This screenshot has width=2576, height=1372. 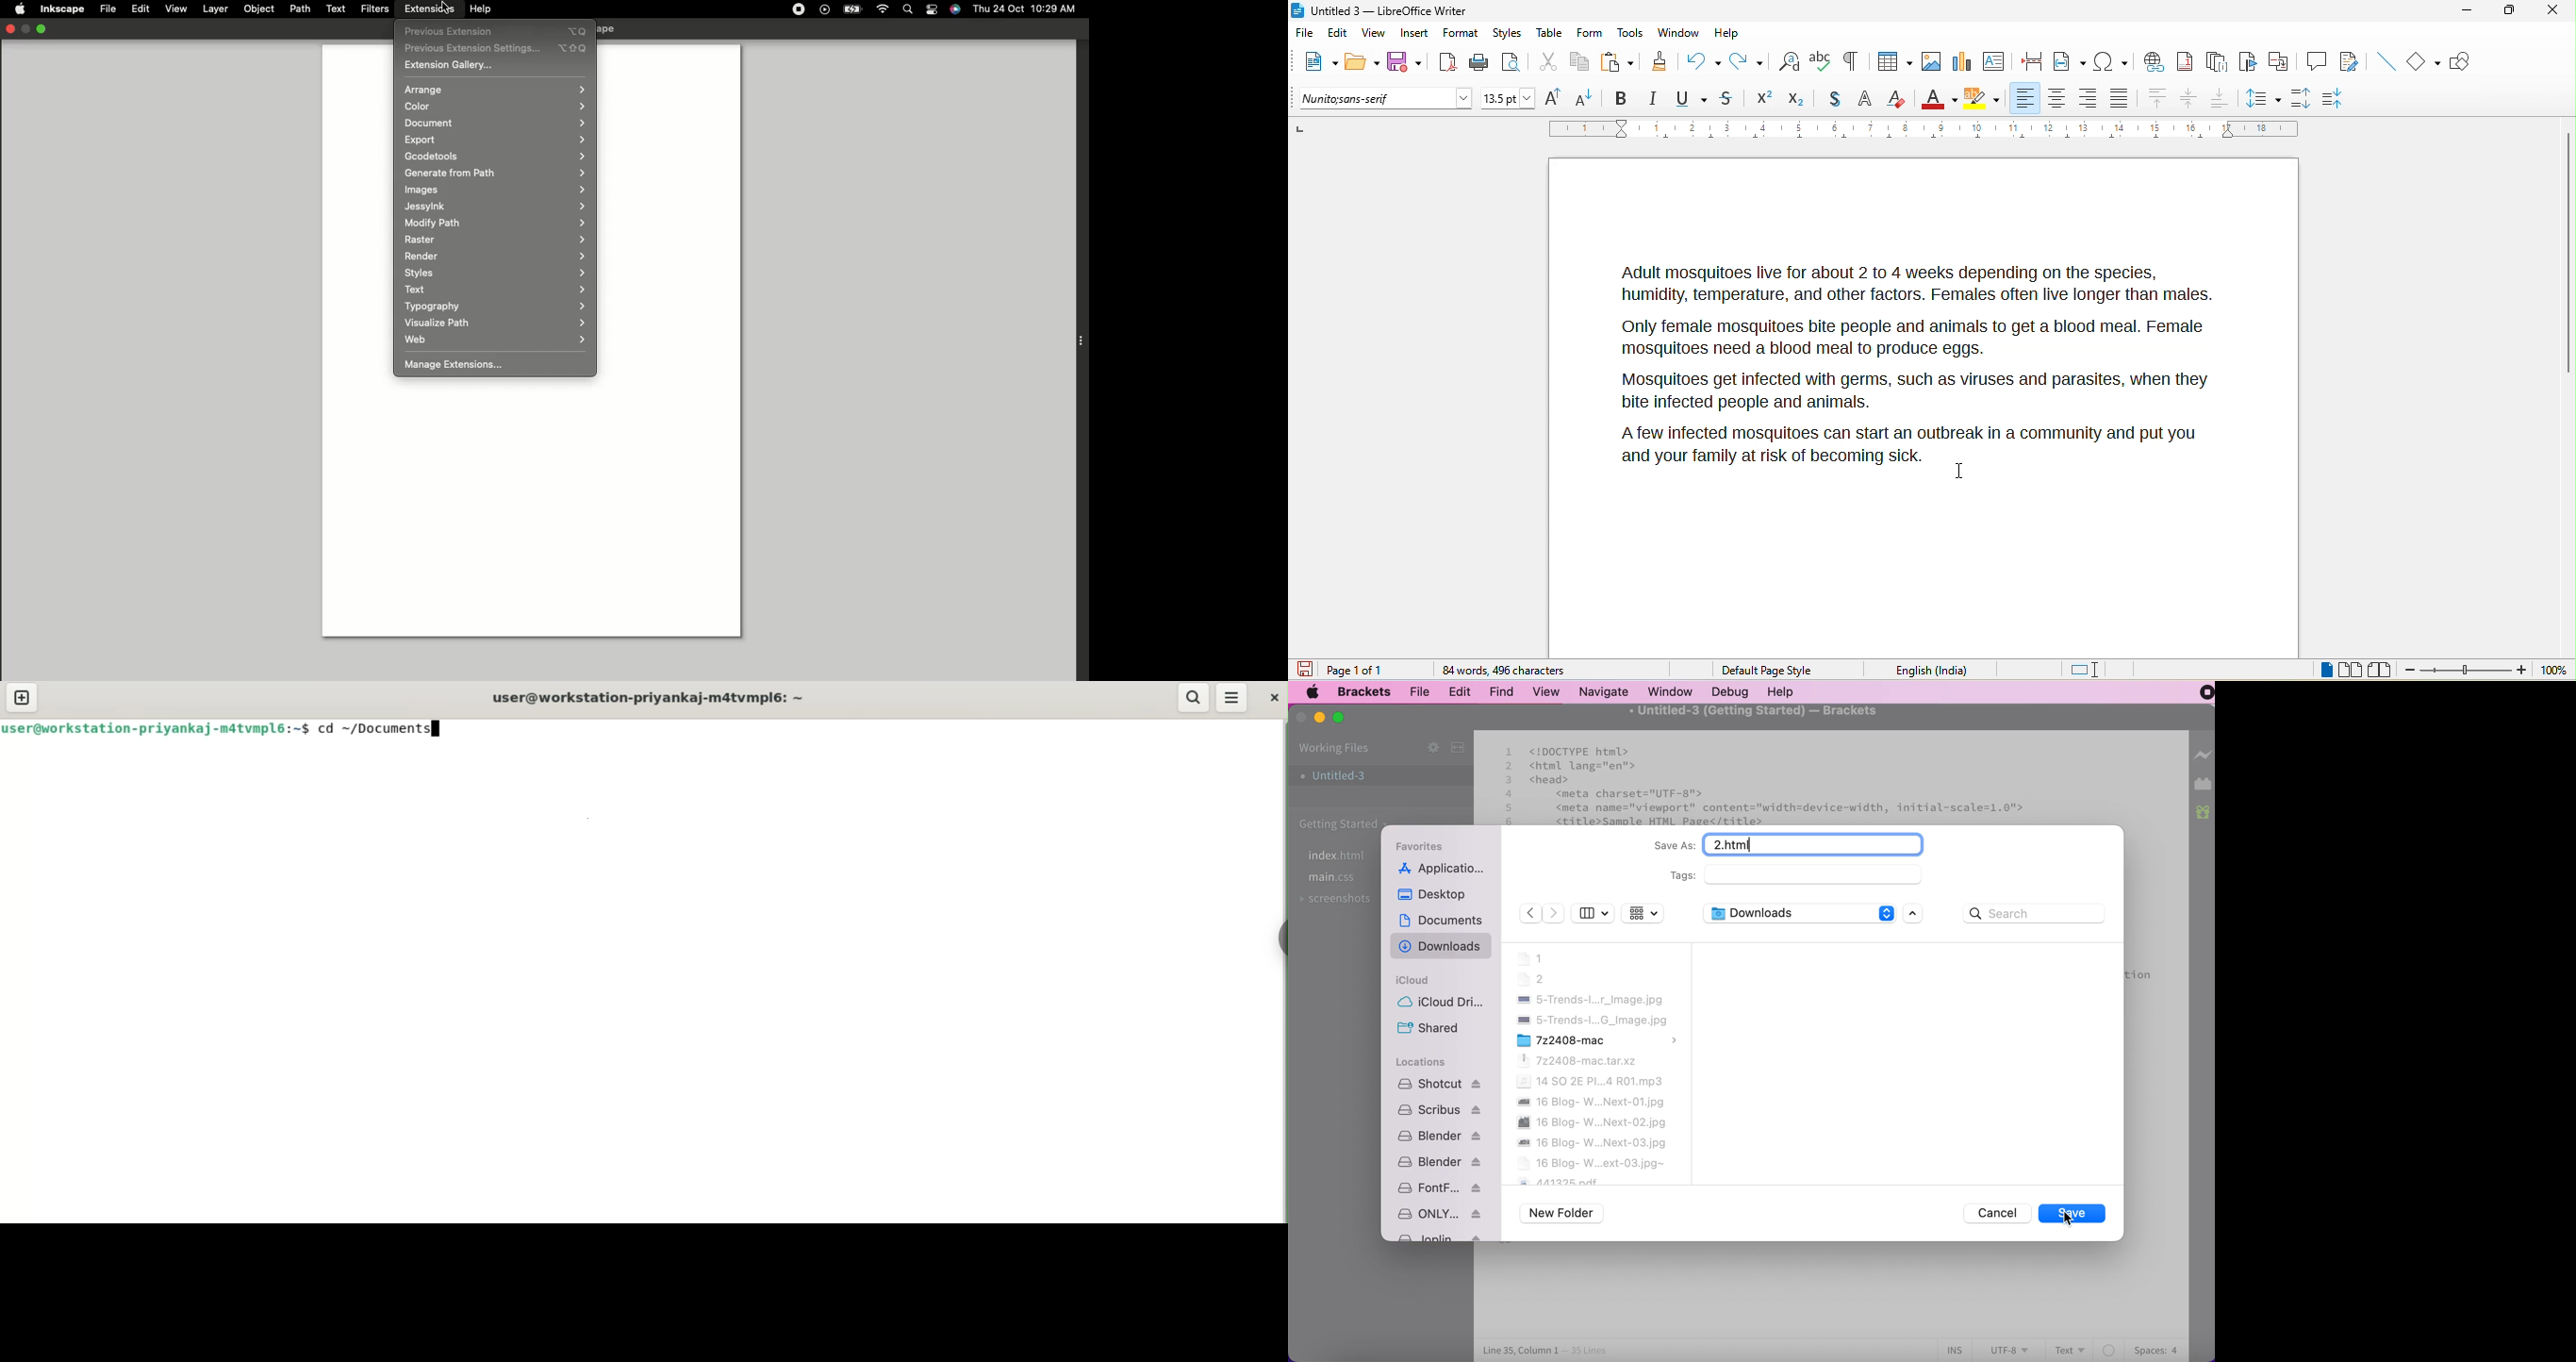 I want to click on getting started carpet, so click(x=1340, y=826).